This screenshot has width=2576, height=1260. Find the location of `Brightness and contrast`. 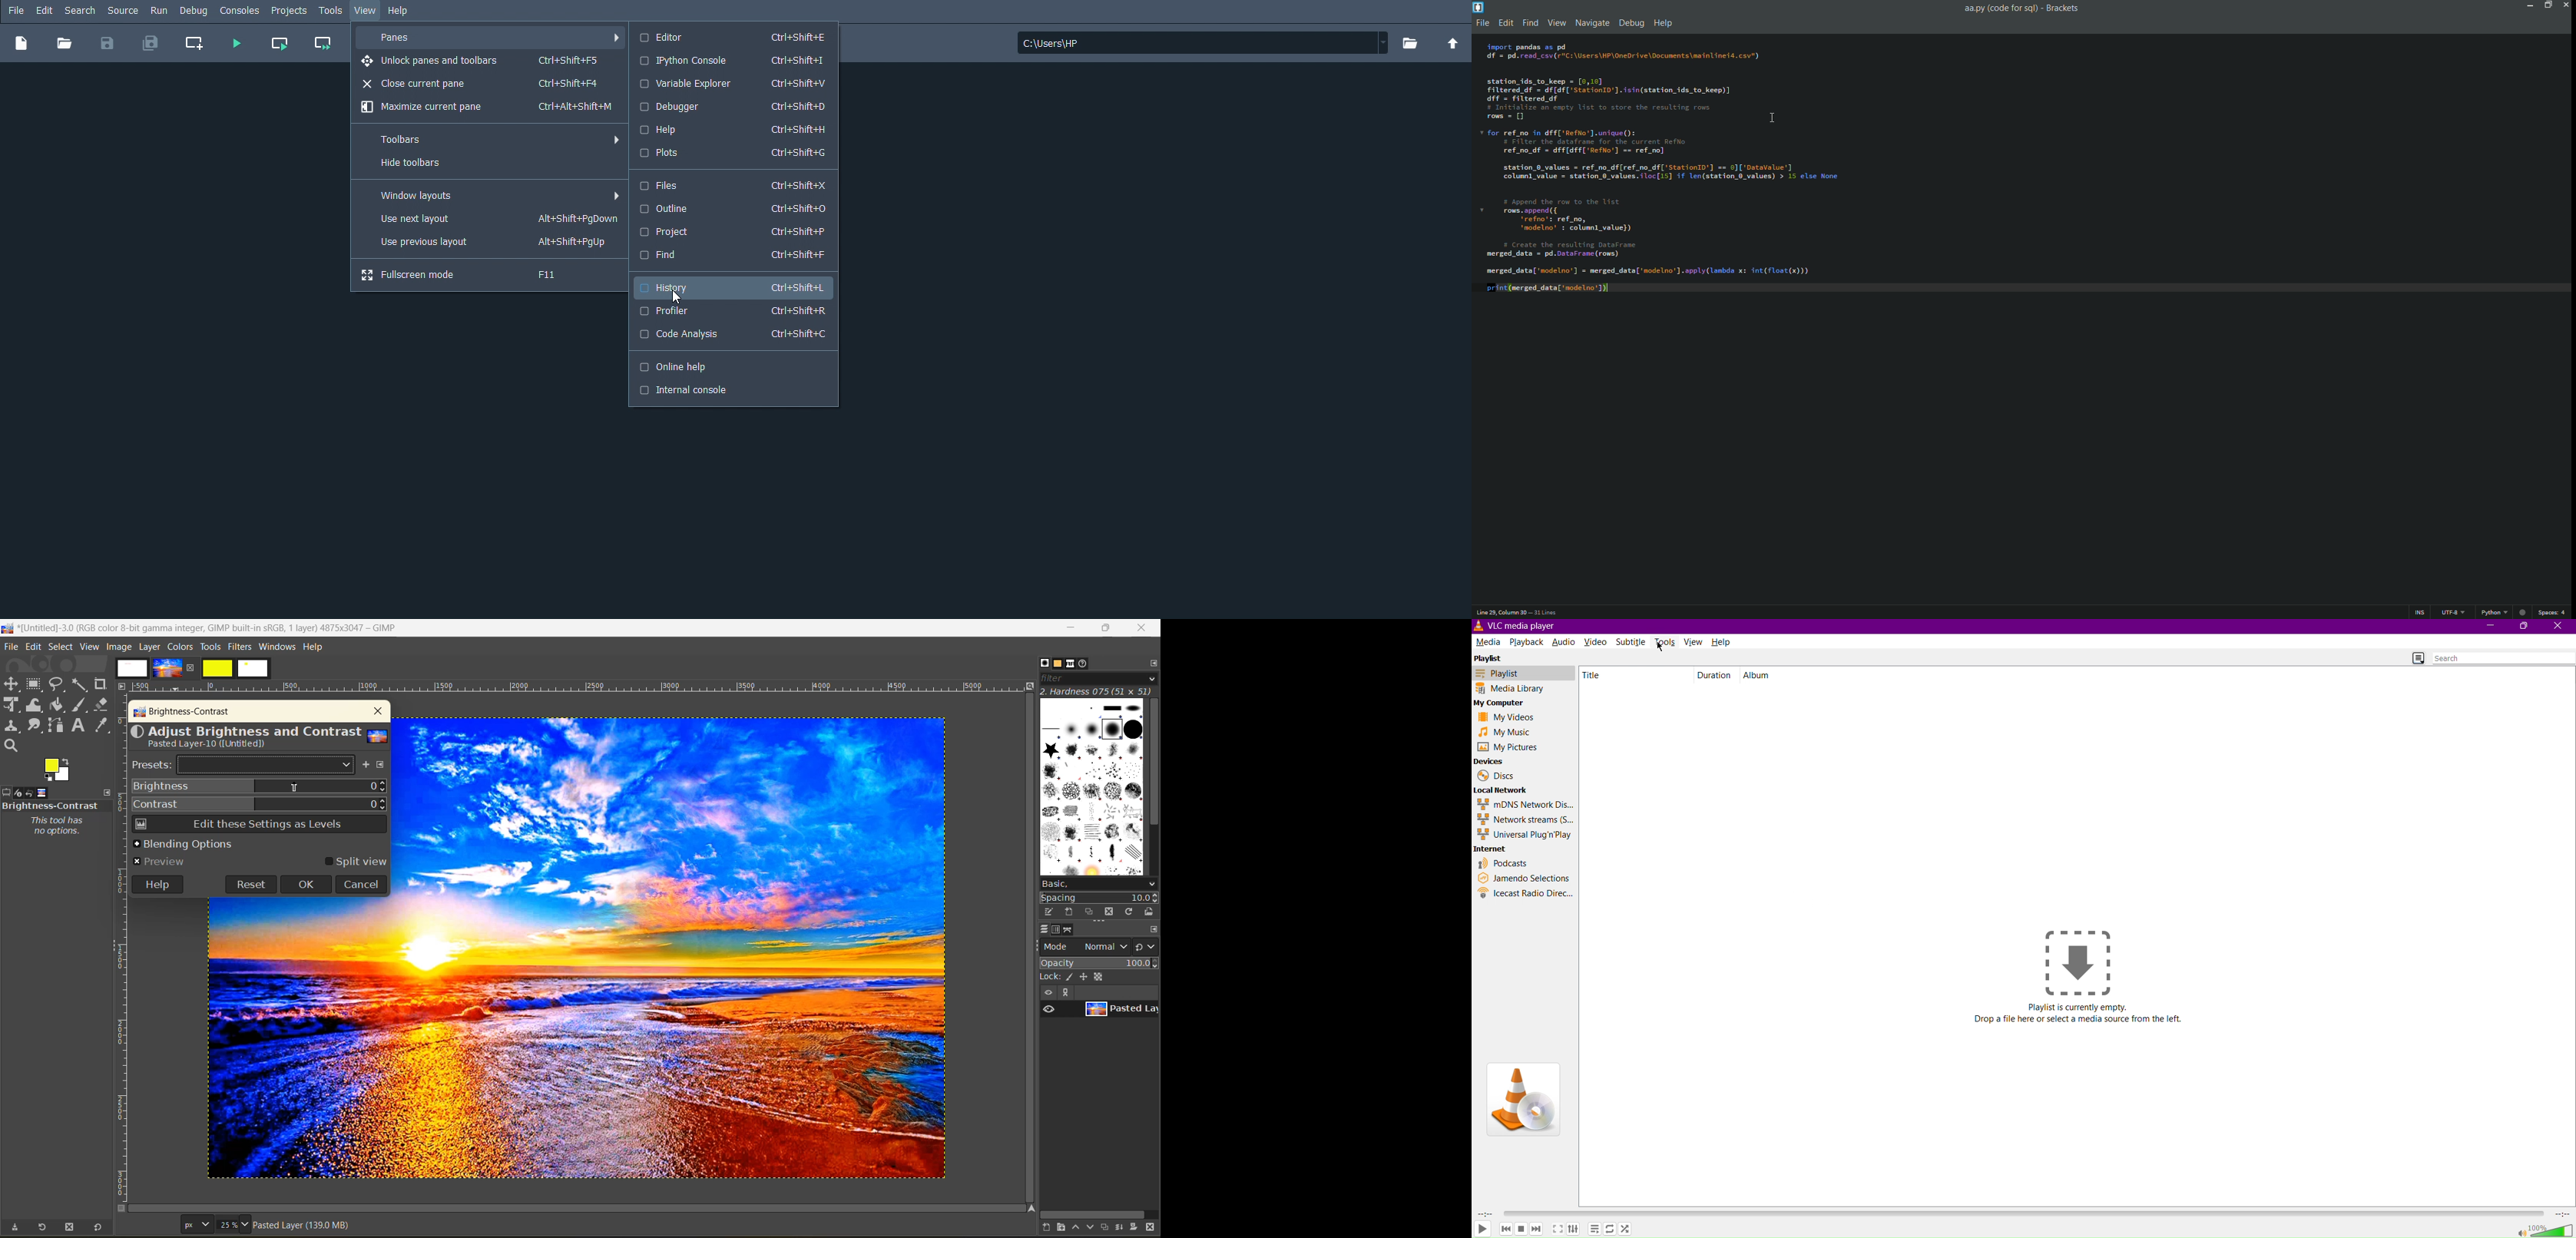

Brightness and contrast is located at coordinates (51, 805).